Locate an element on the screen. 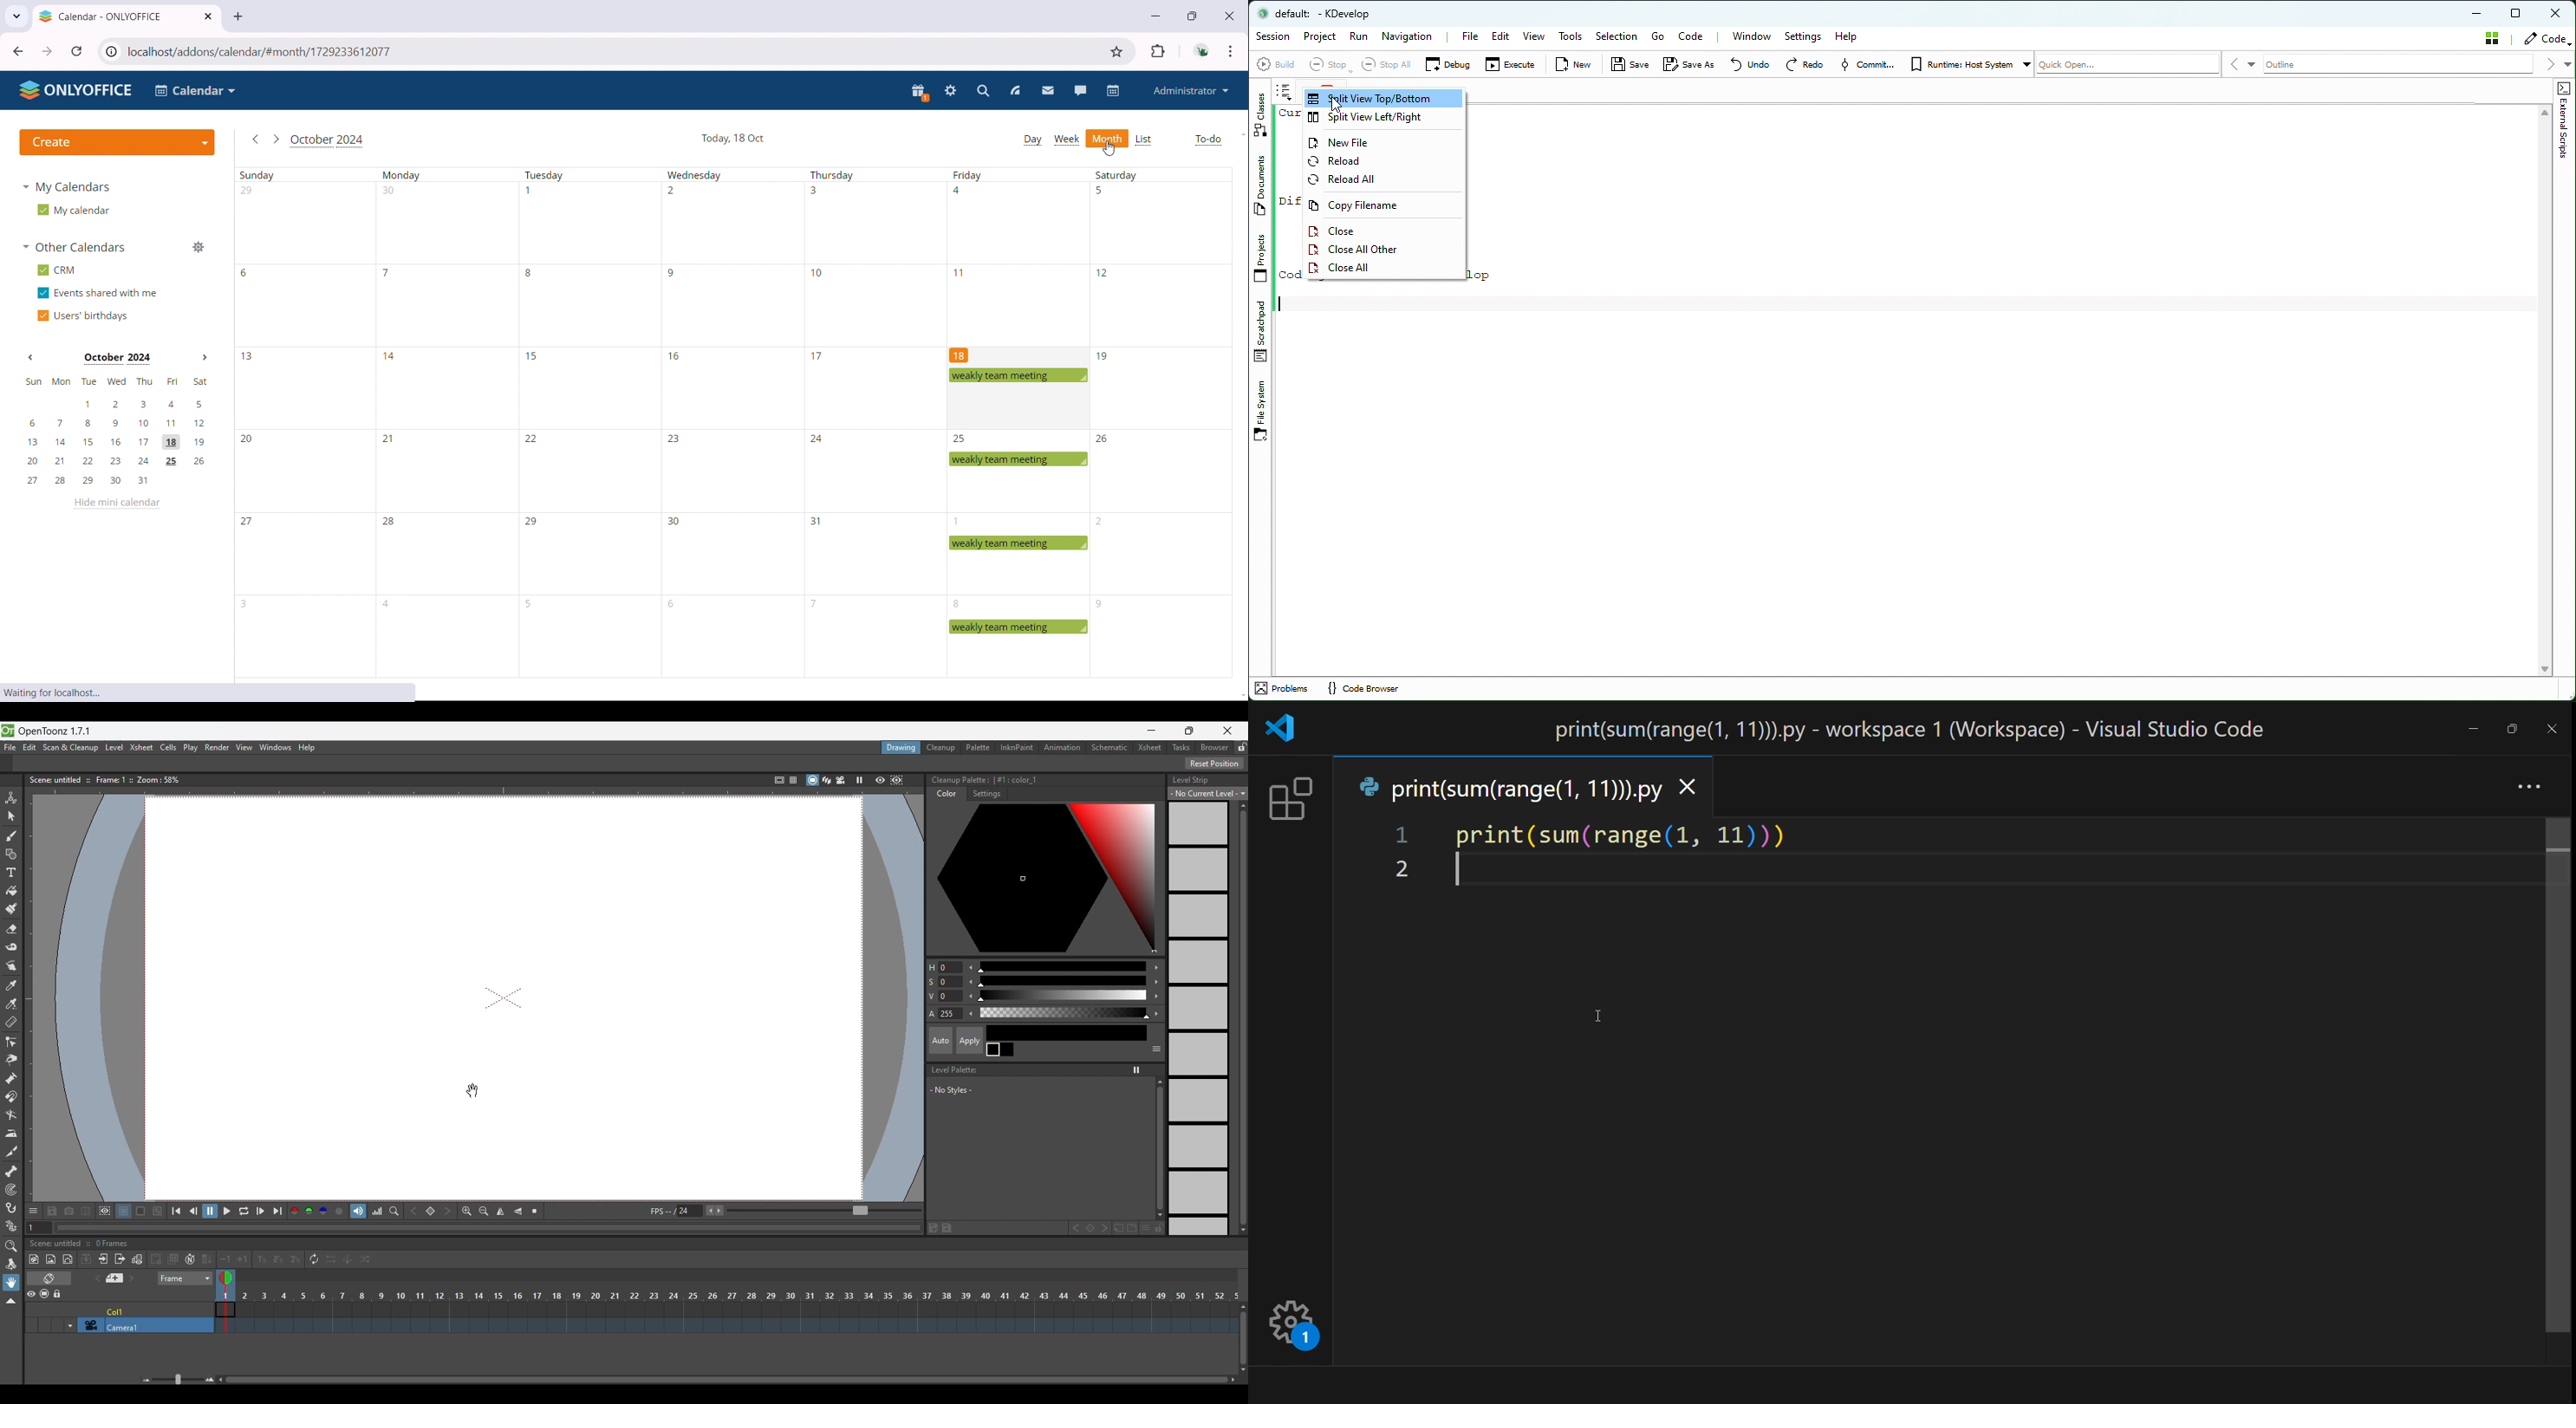  Selection tool is located at coordinates (10, 816).